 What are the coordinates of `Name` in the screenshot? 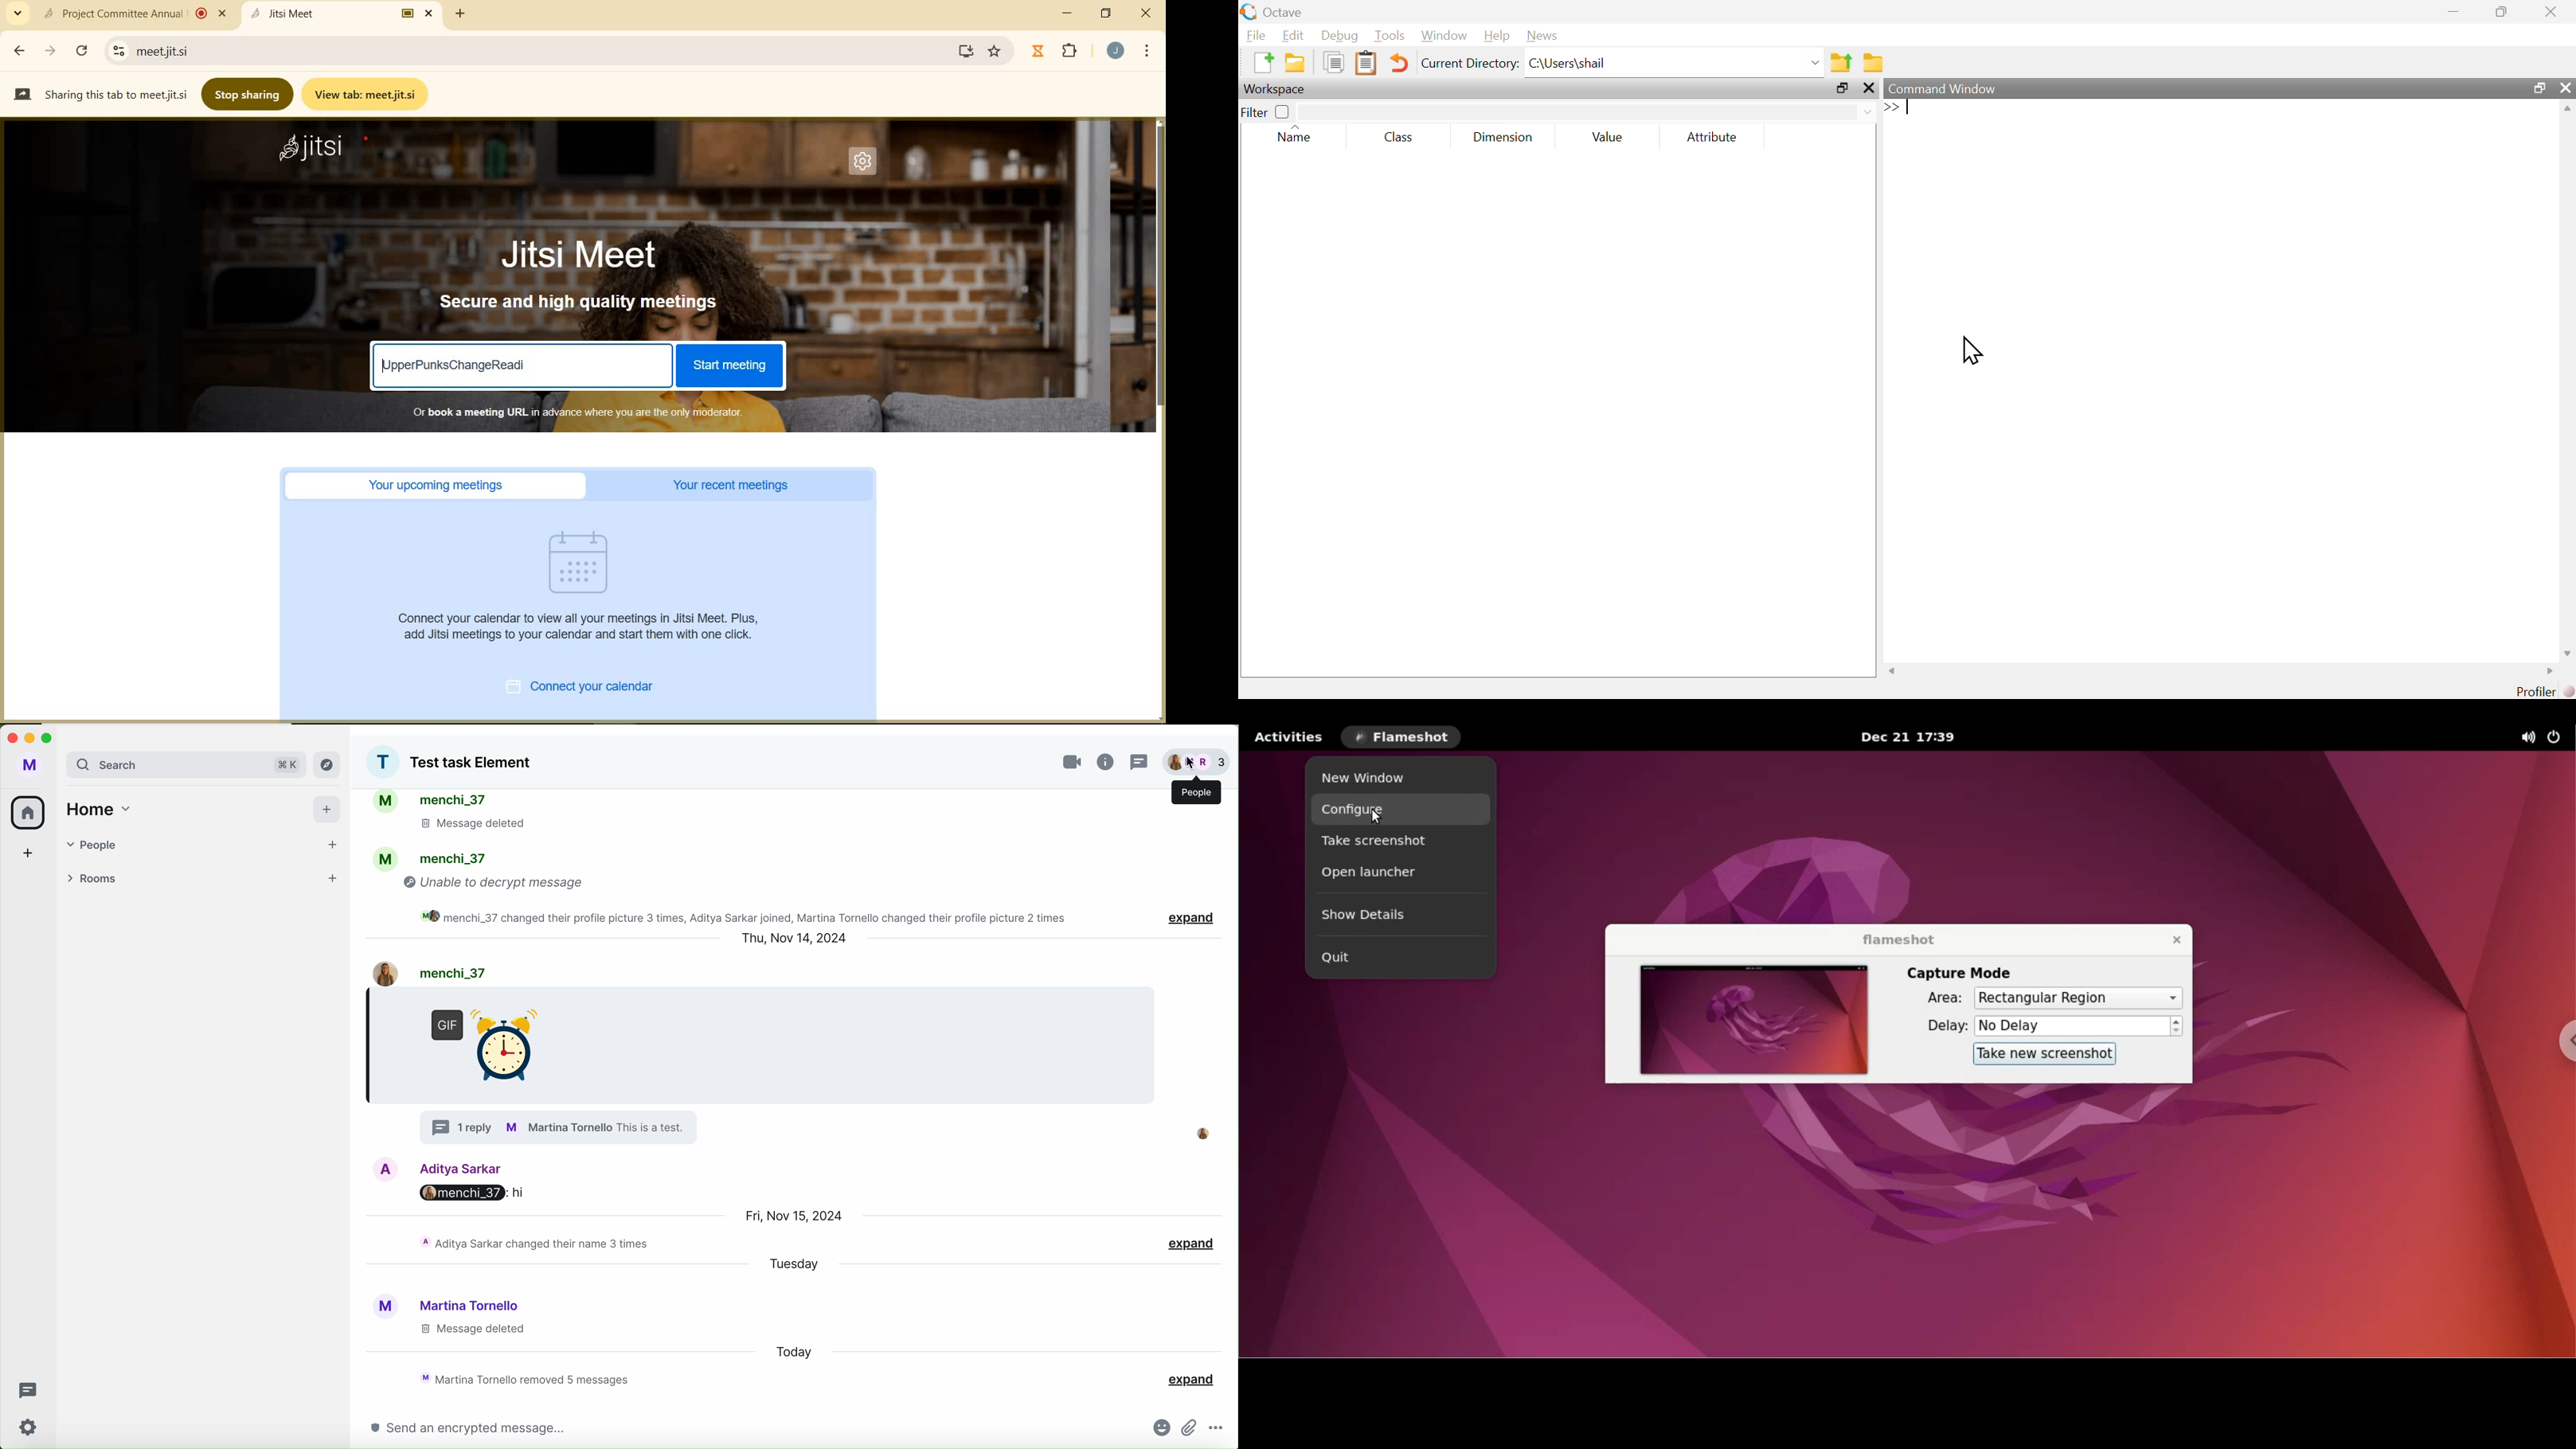 It's located at (1301, 135).